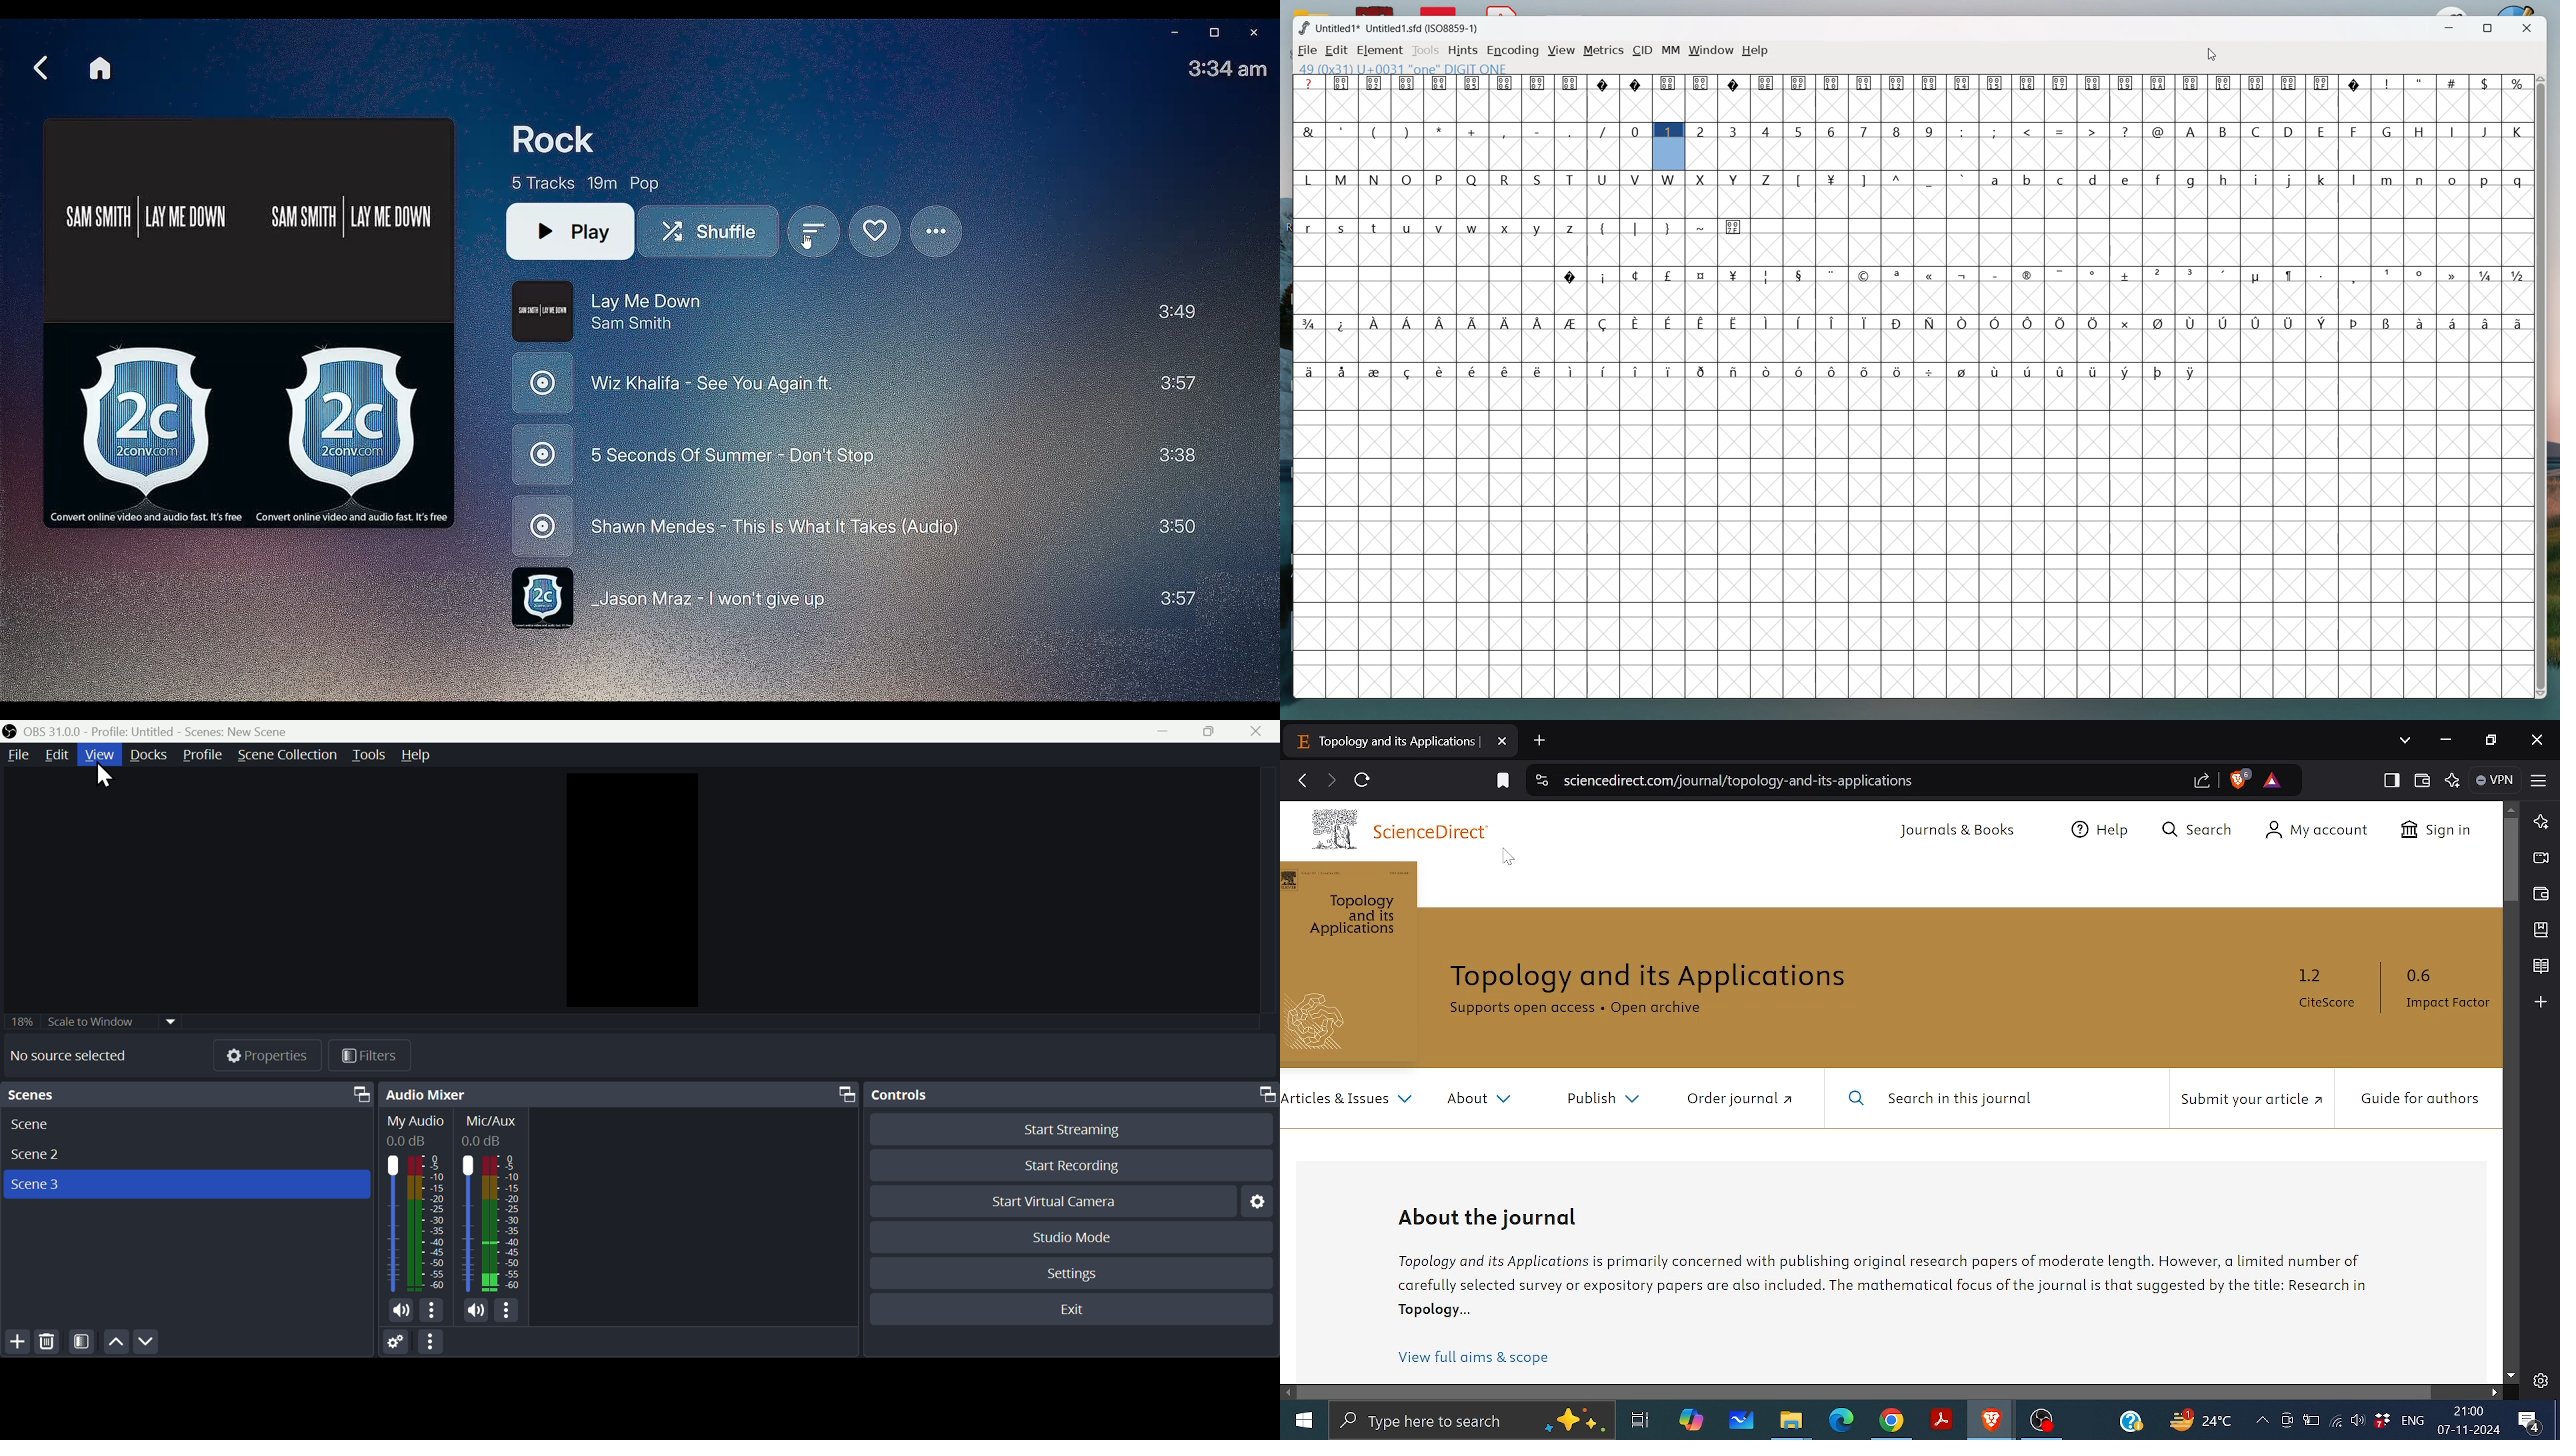 This screenshot has width=2576, height=1456. Describe the element at coordinates (1308, 130) in the screenshot. I see `&` at that location.